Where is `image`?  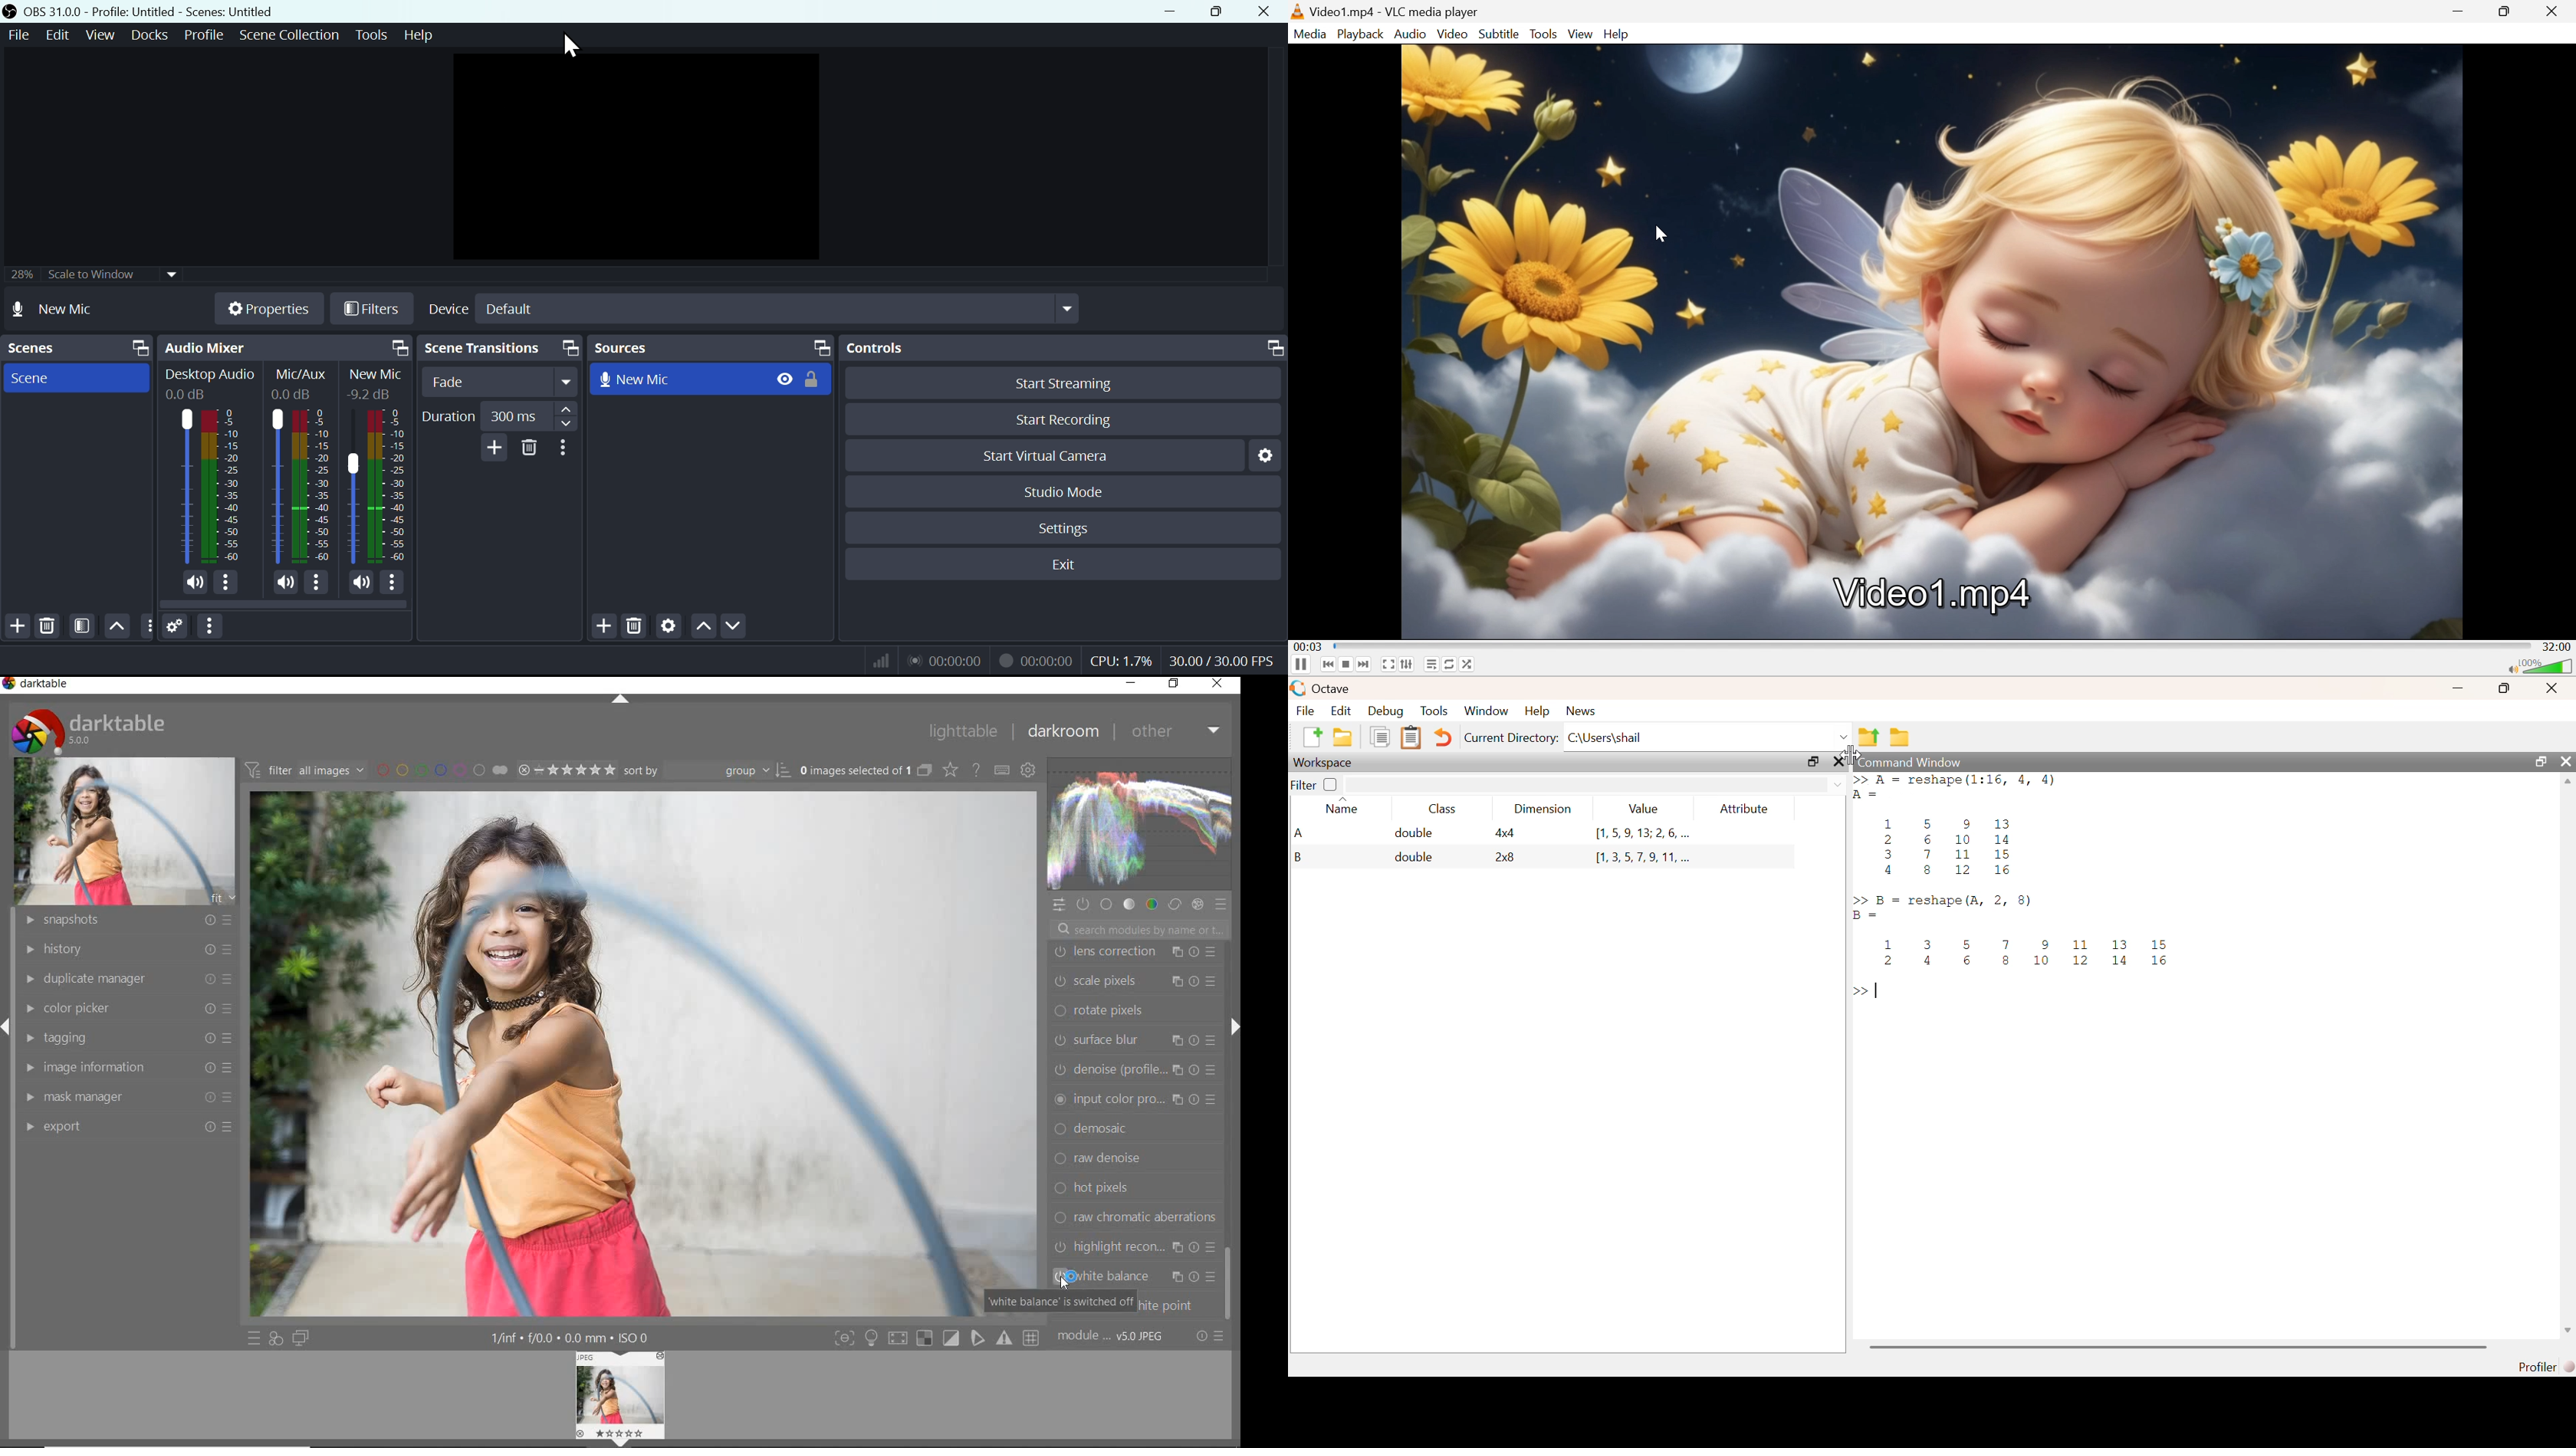
image is located at coordinates (126, 830).